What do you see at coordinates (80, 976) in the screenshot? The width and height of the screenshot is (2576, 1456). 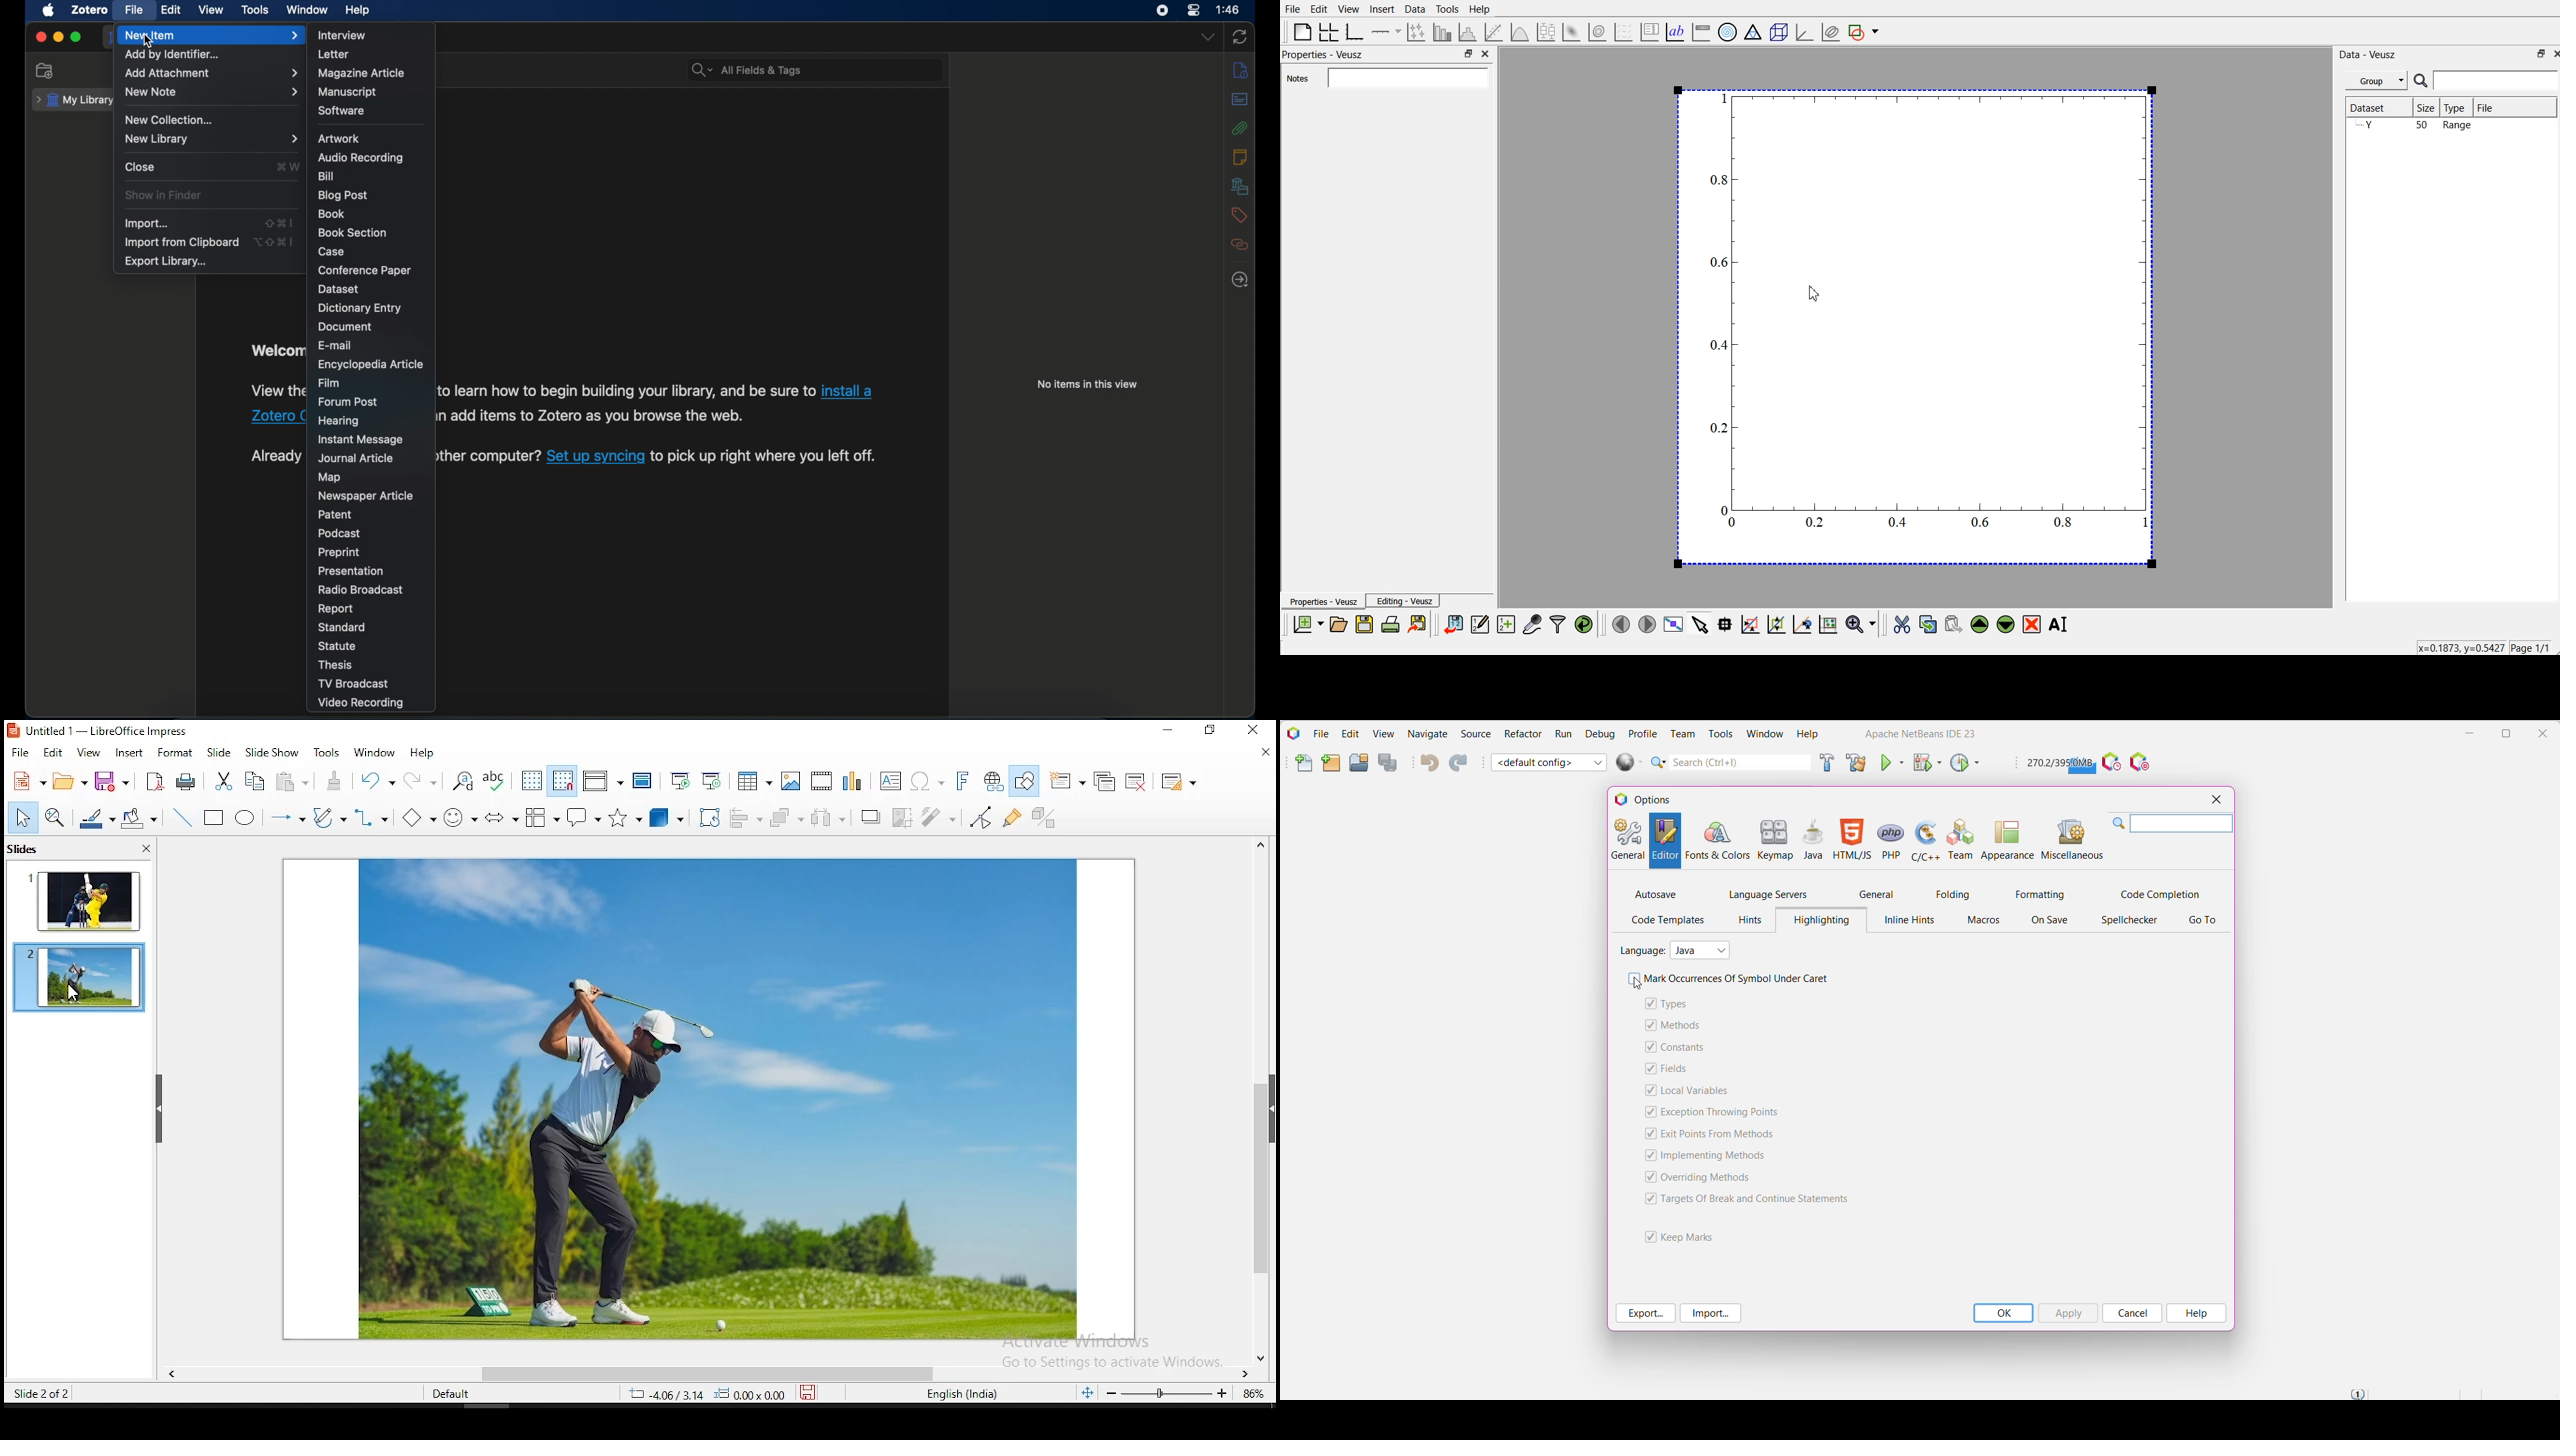 I see `slide 2` at bounding box center [80, 976].